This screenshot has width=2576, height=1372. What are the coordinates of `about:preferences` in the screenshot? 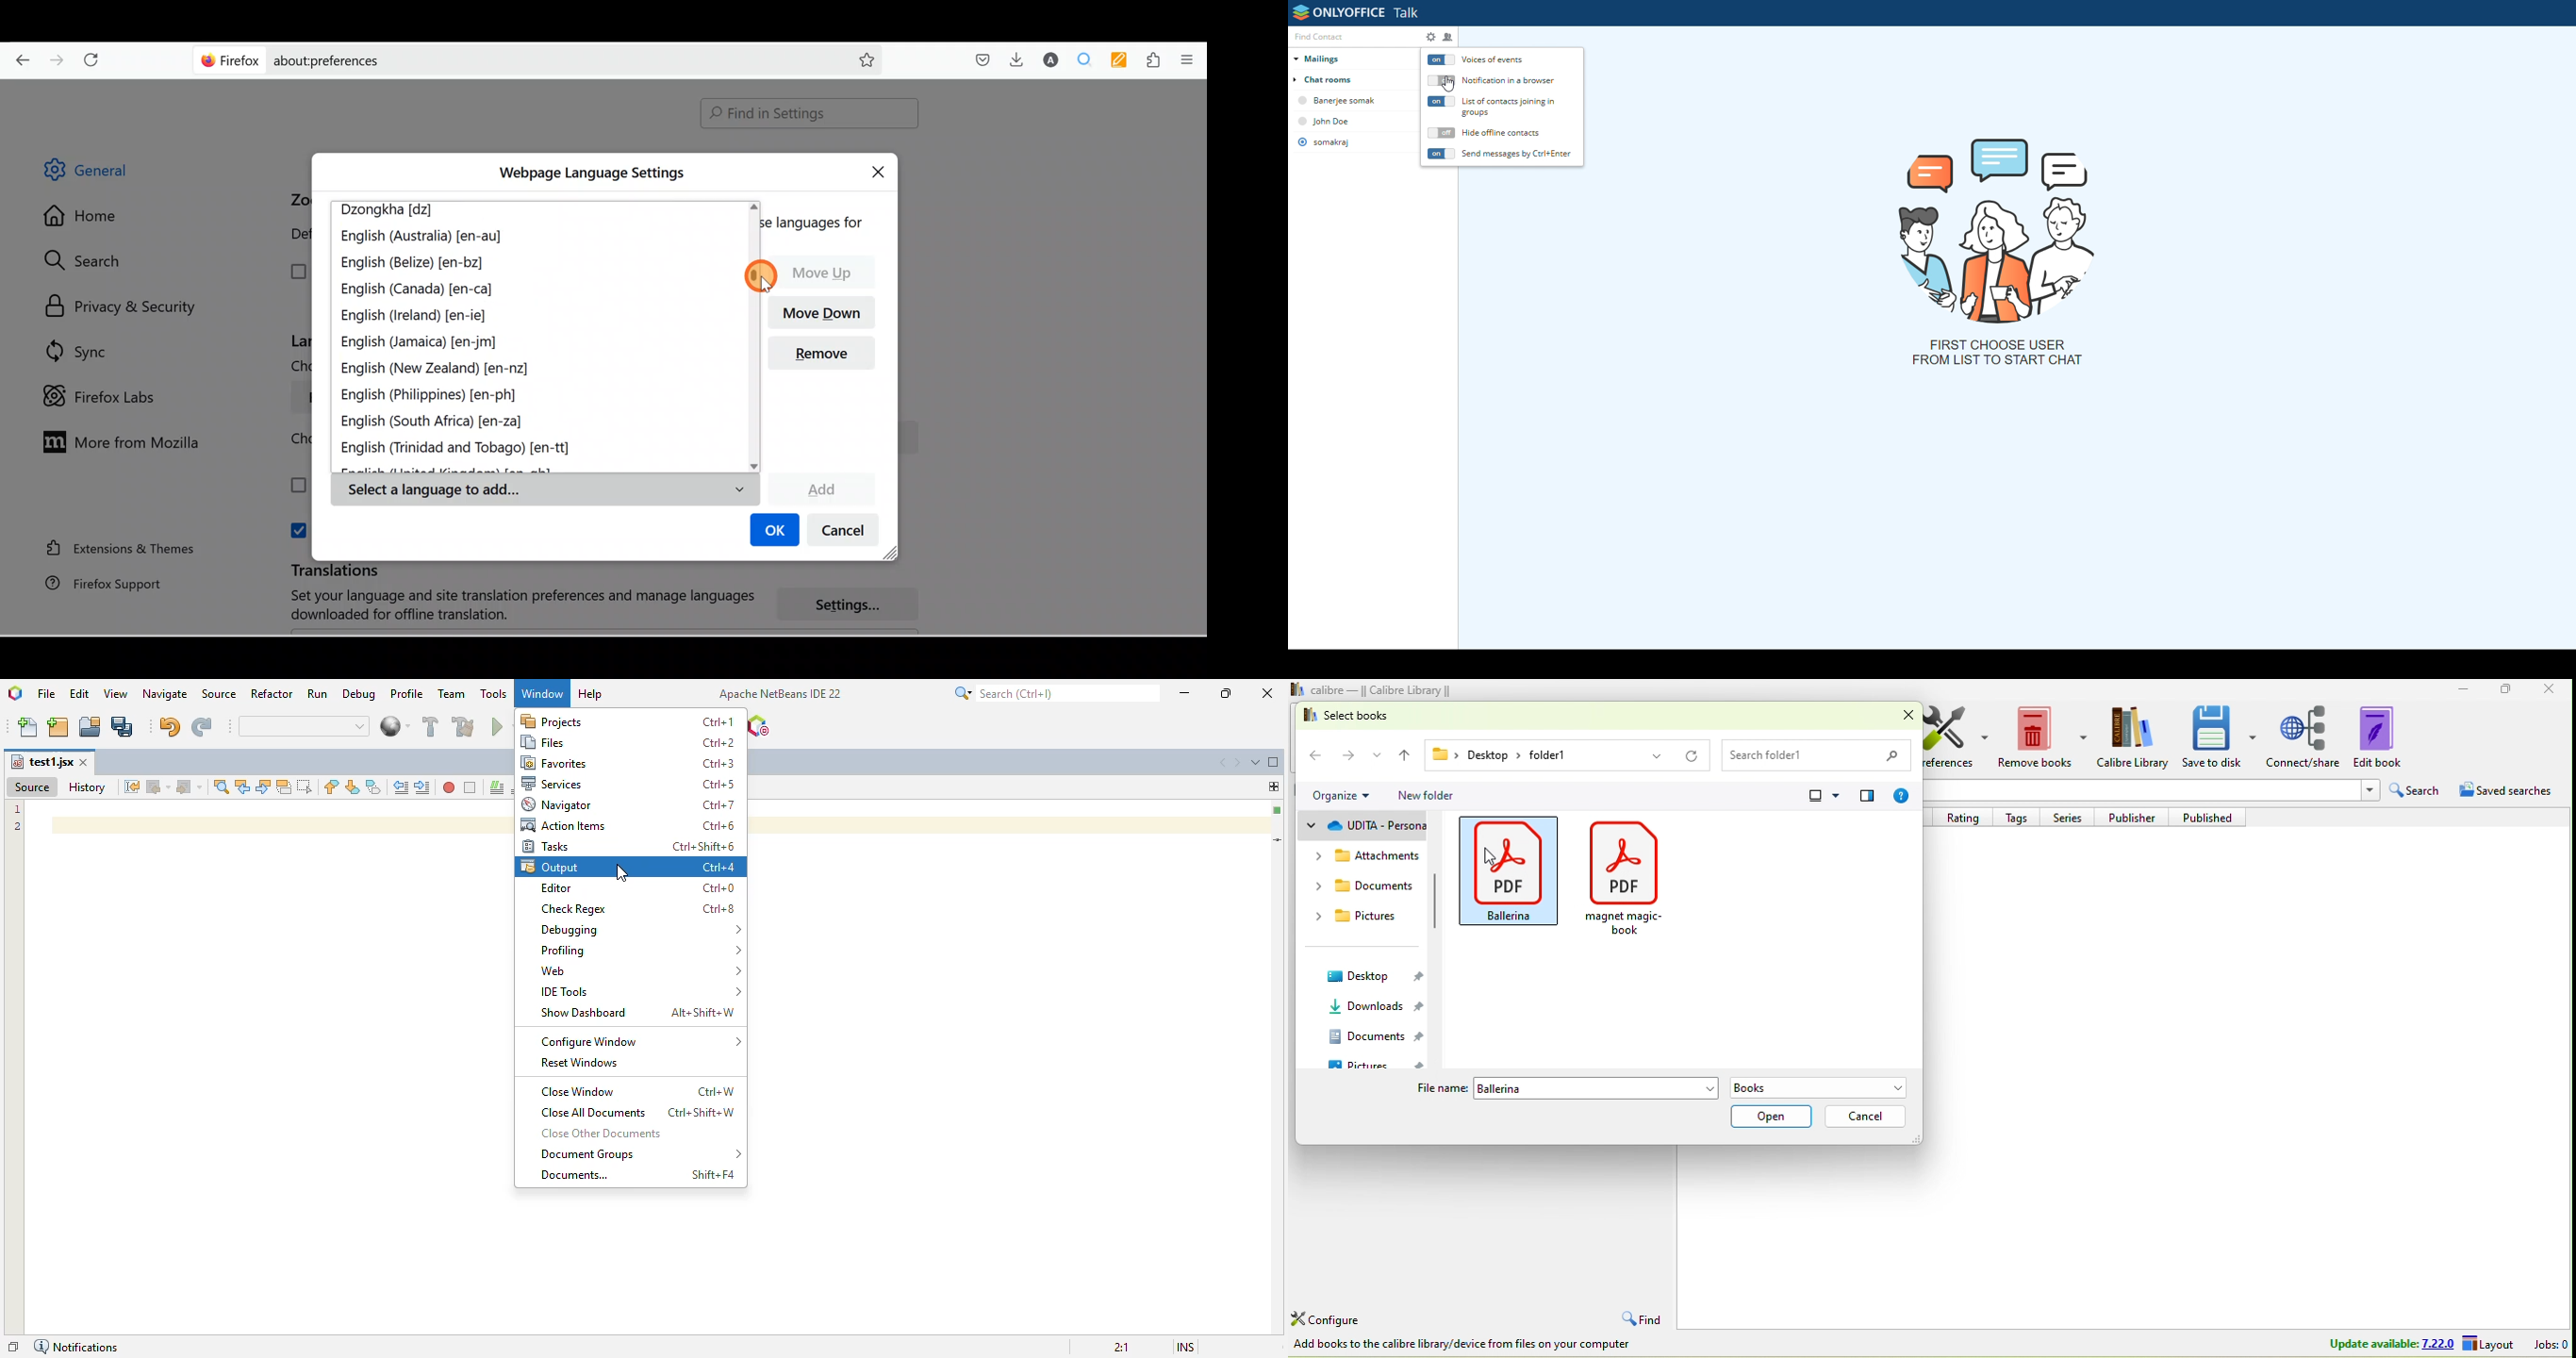 It's located at (502, 59).